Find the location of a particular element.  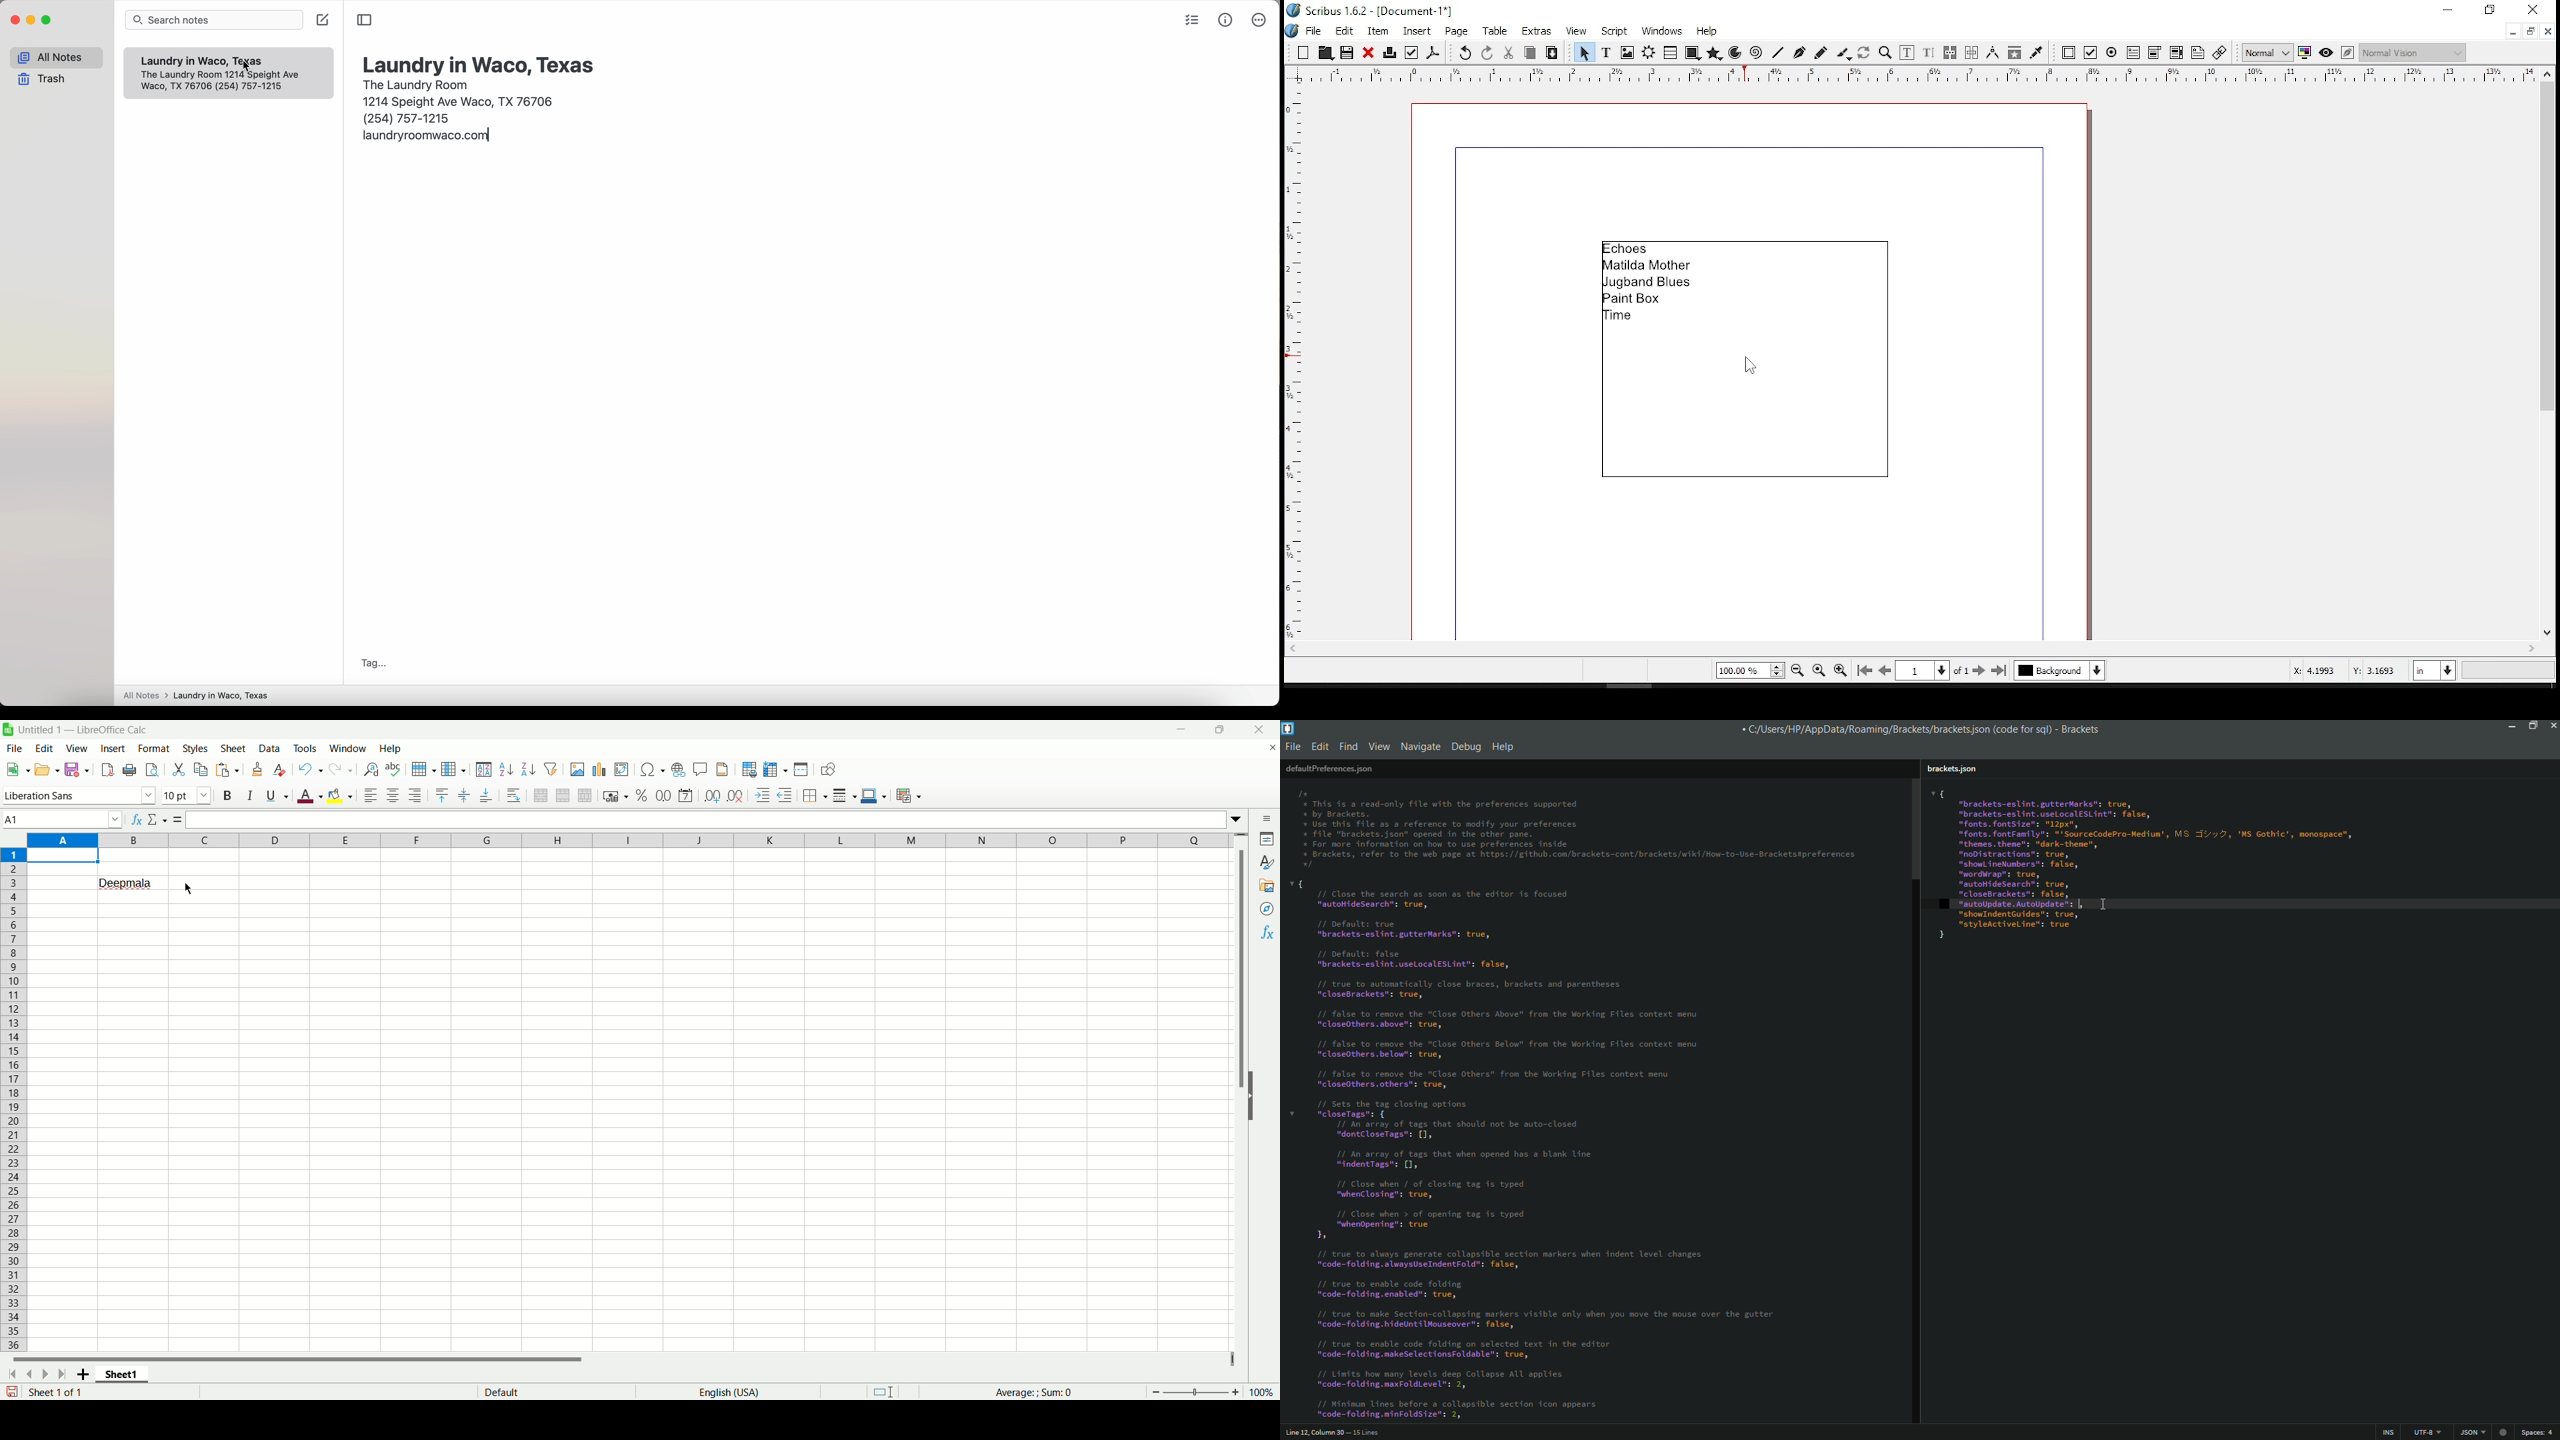

UNTITLED1-LIBREOFFICE CALC is located at coordinates (87, 728).